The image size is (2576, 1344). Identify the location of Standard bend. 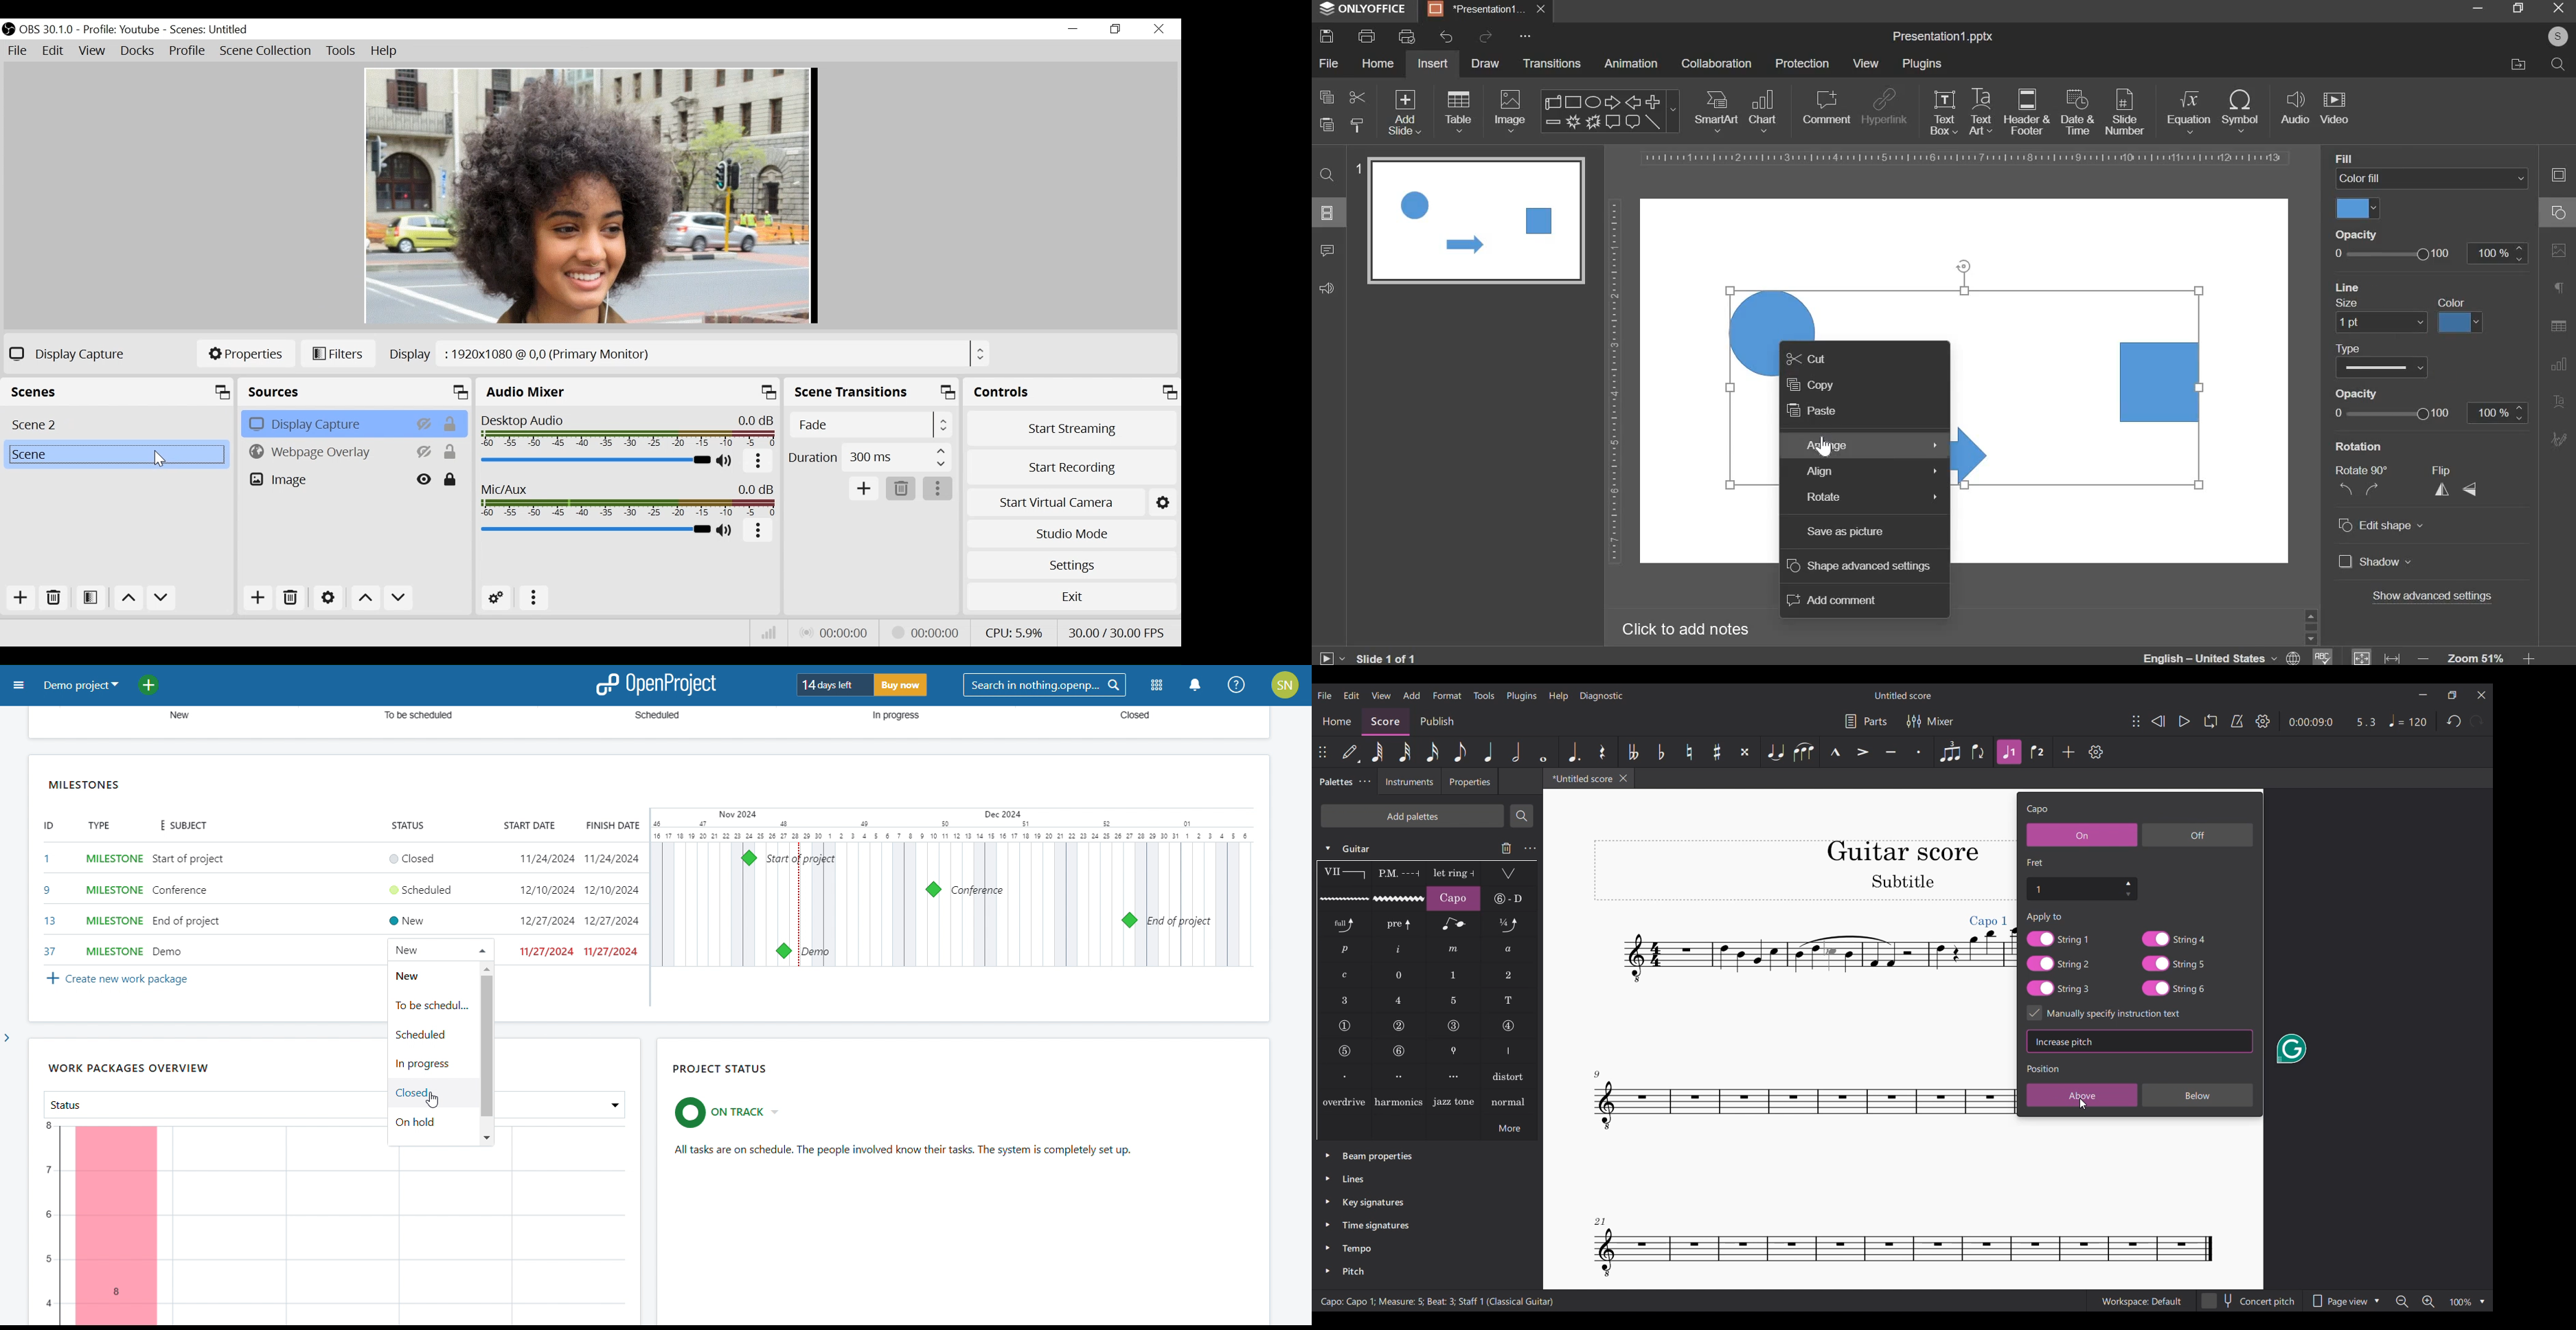
(1345, 924).